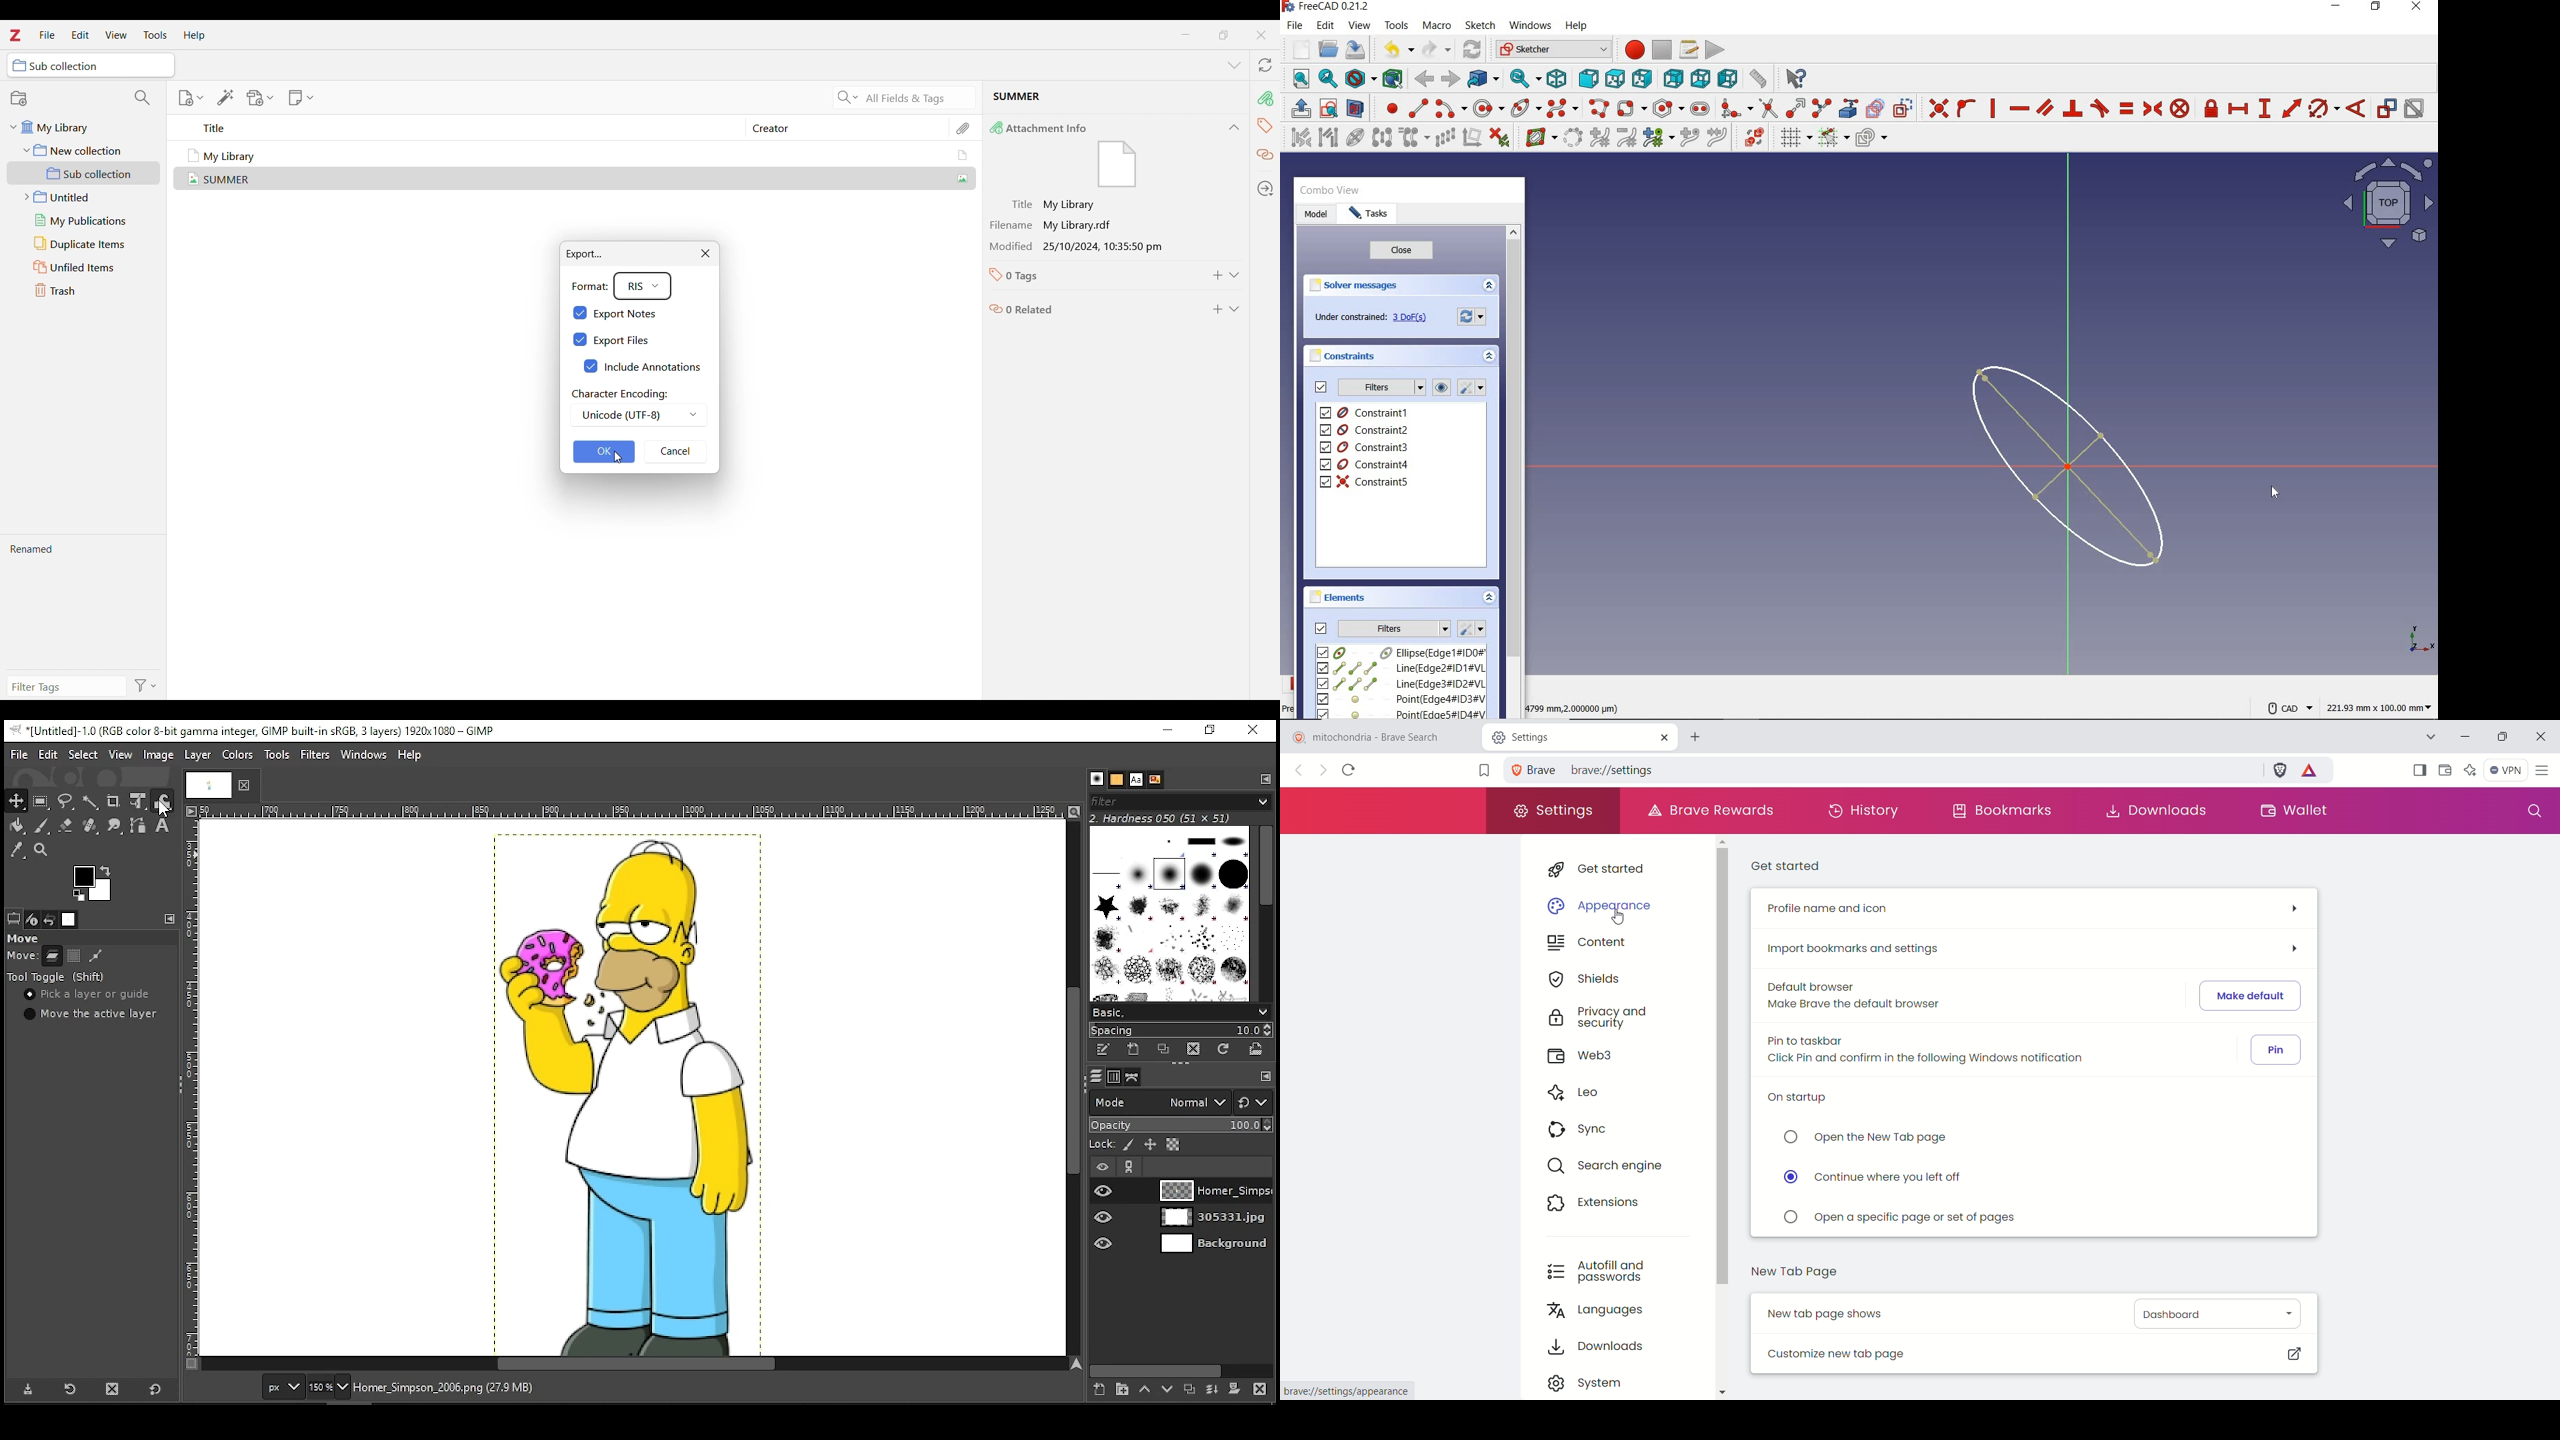  I want to click on Add, so click(1218, 275).